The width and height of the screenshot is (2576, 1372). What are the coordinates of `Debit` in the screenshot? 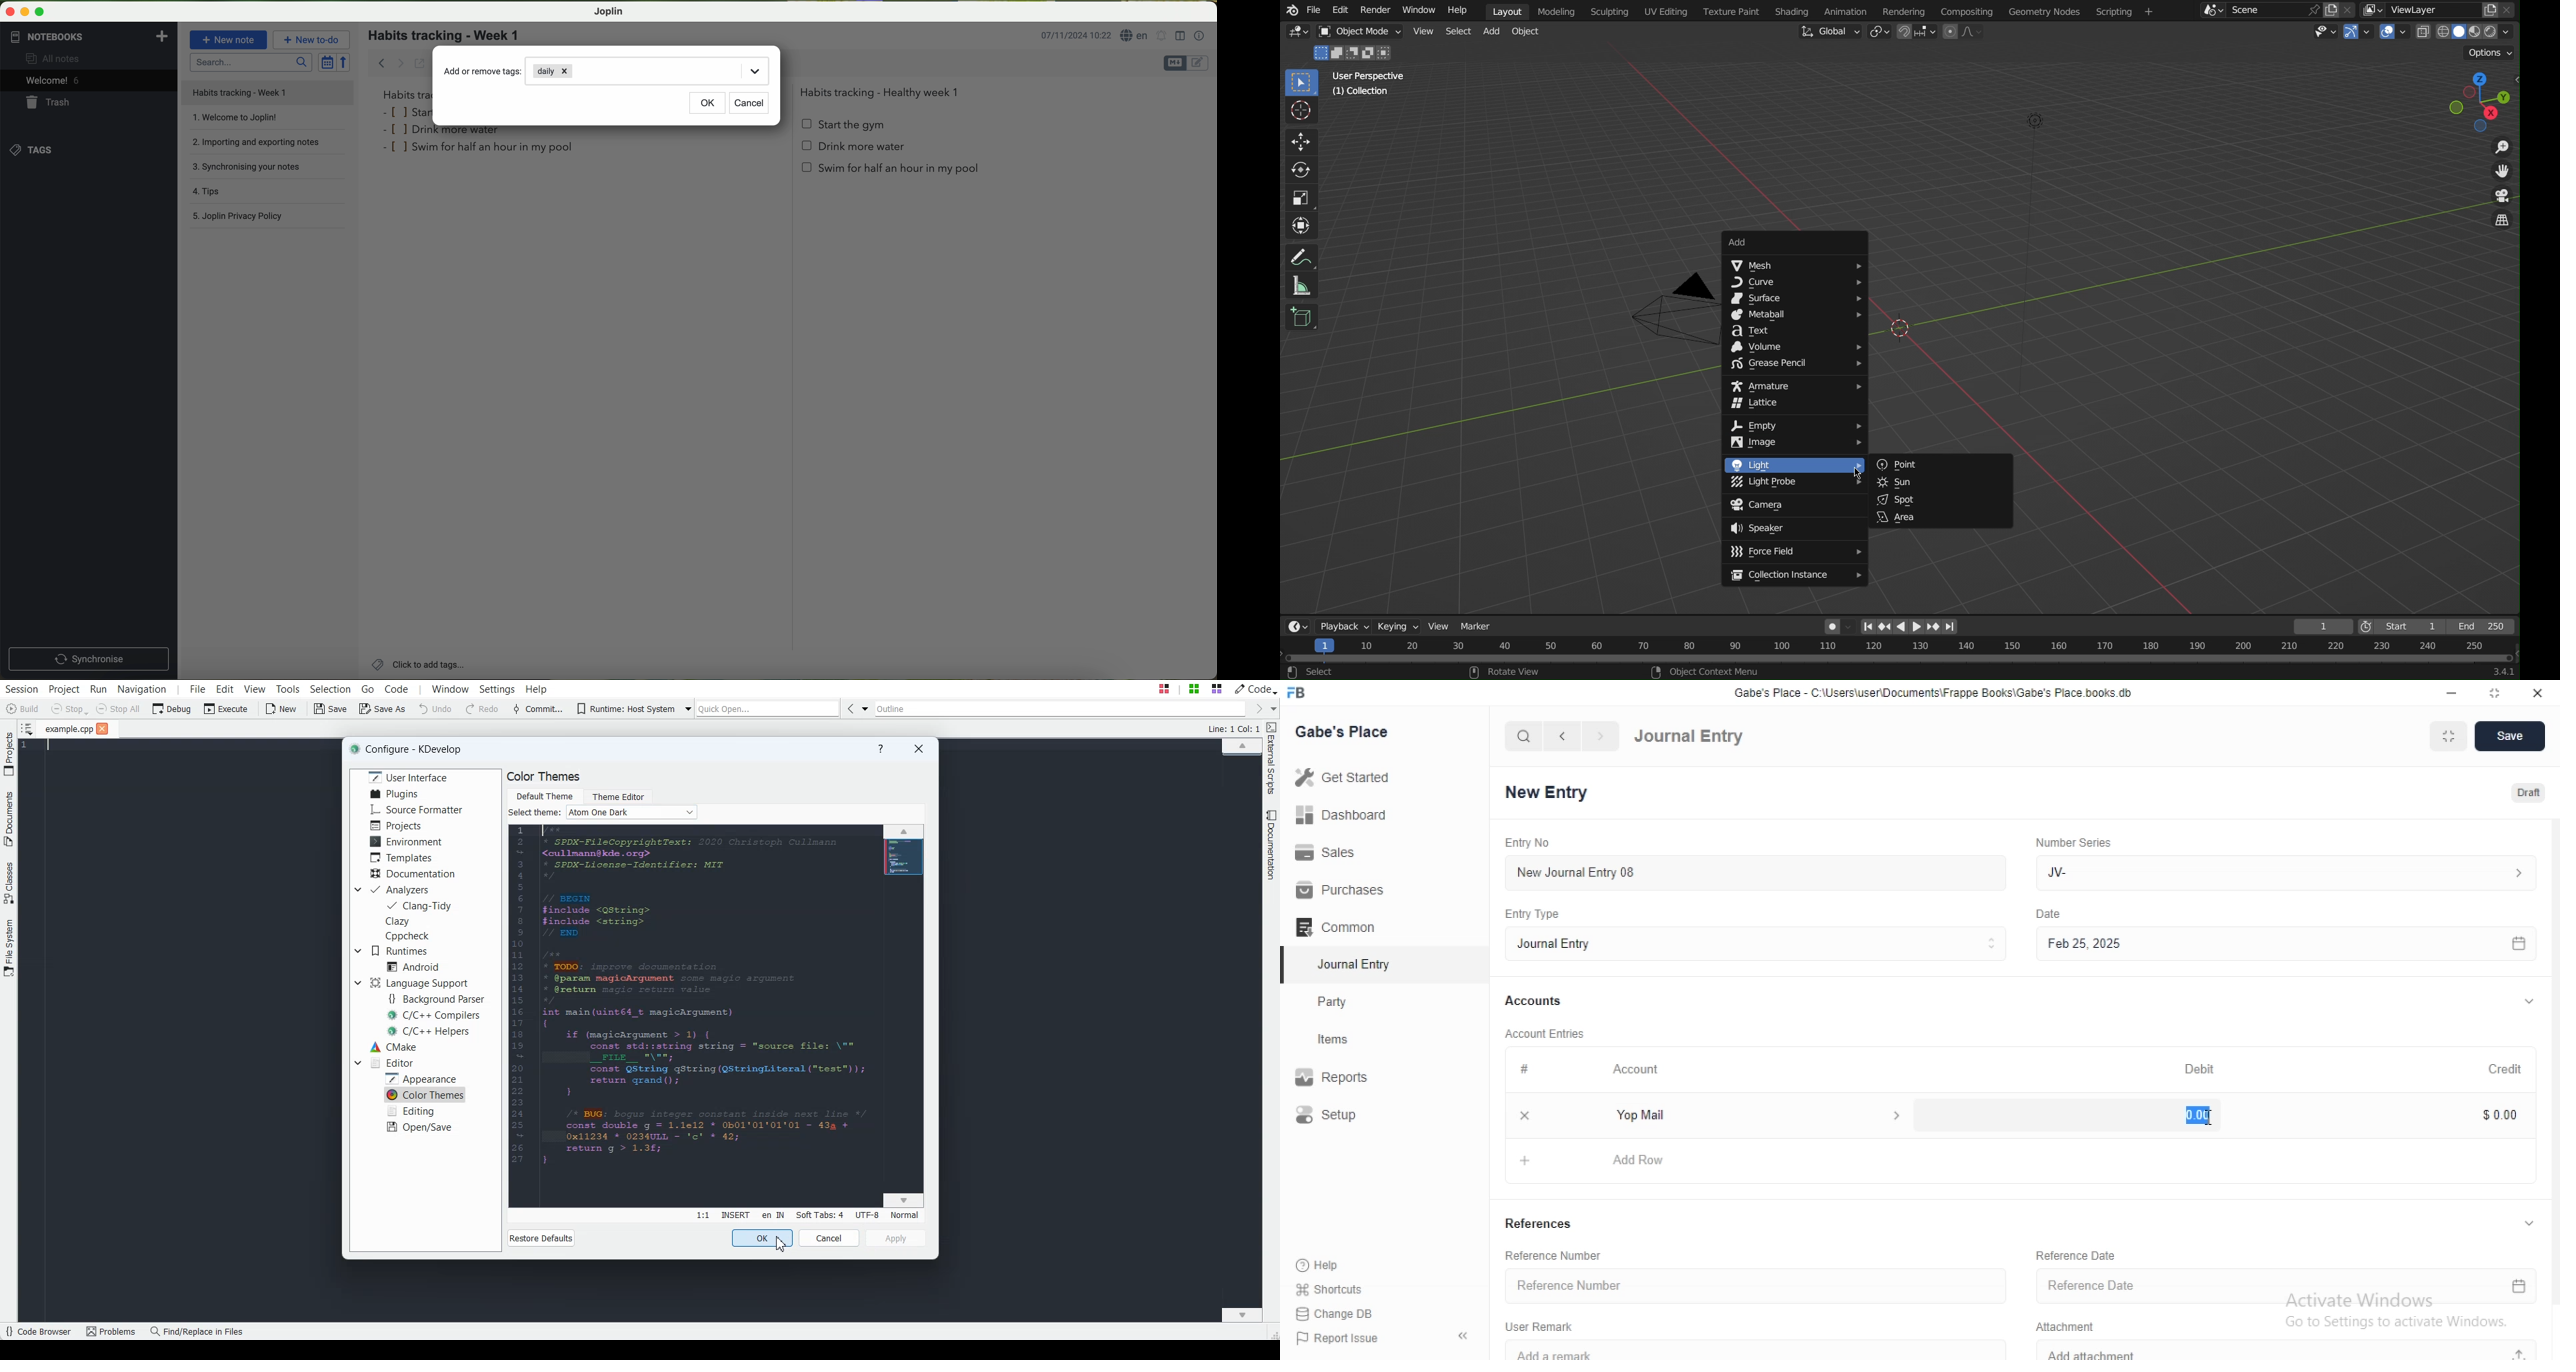 It's located at (2199, 1068).